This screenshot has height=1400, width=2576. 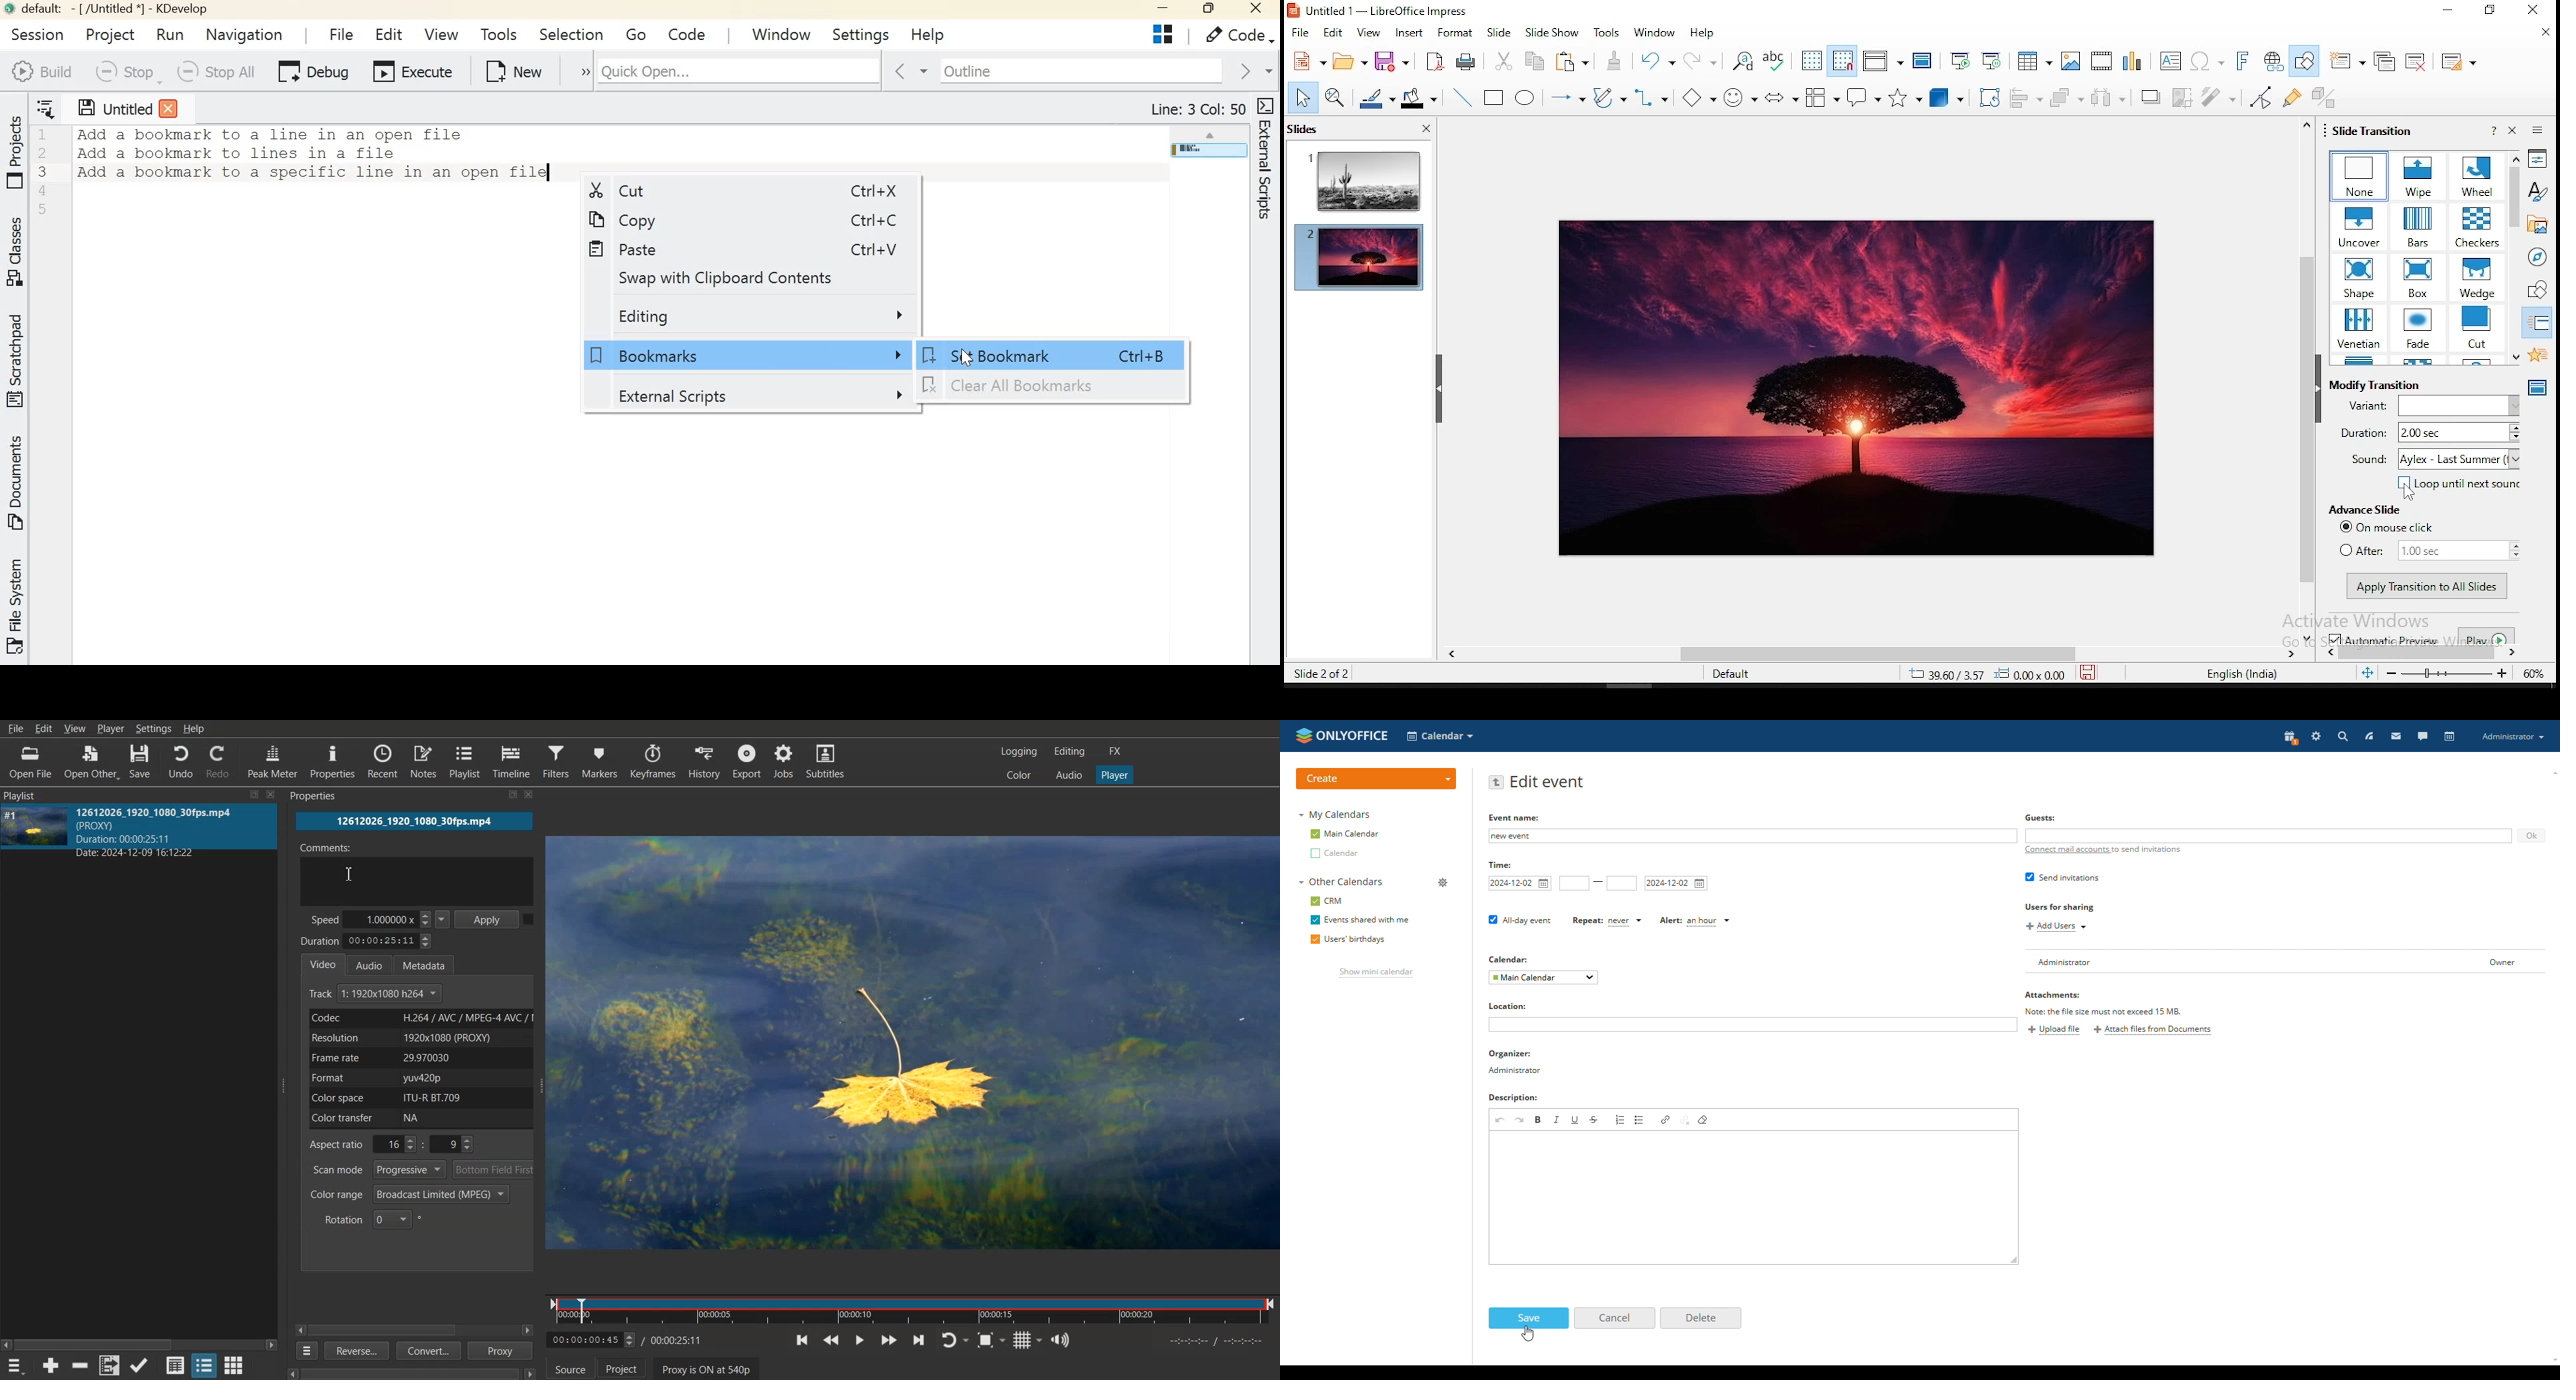 What do you see at coordinates (418, 1018) in the screenshot?
I see `Codec` at bounding box center [418, 1018].